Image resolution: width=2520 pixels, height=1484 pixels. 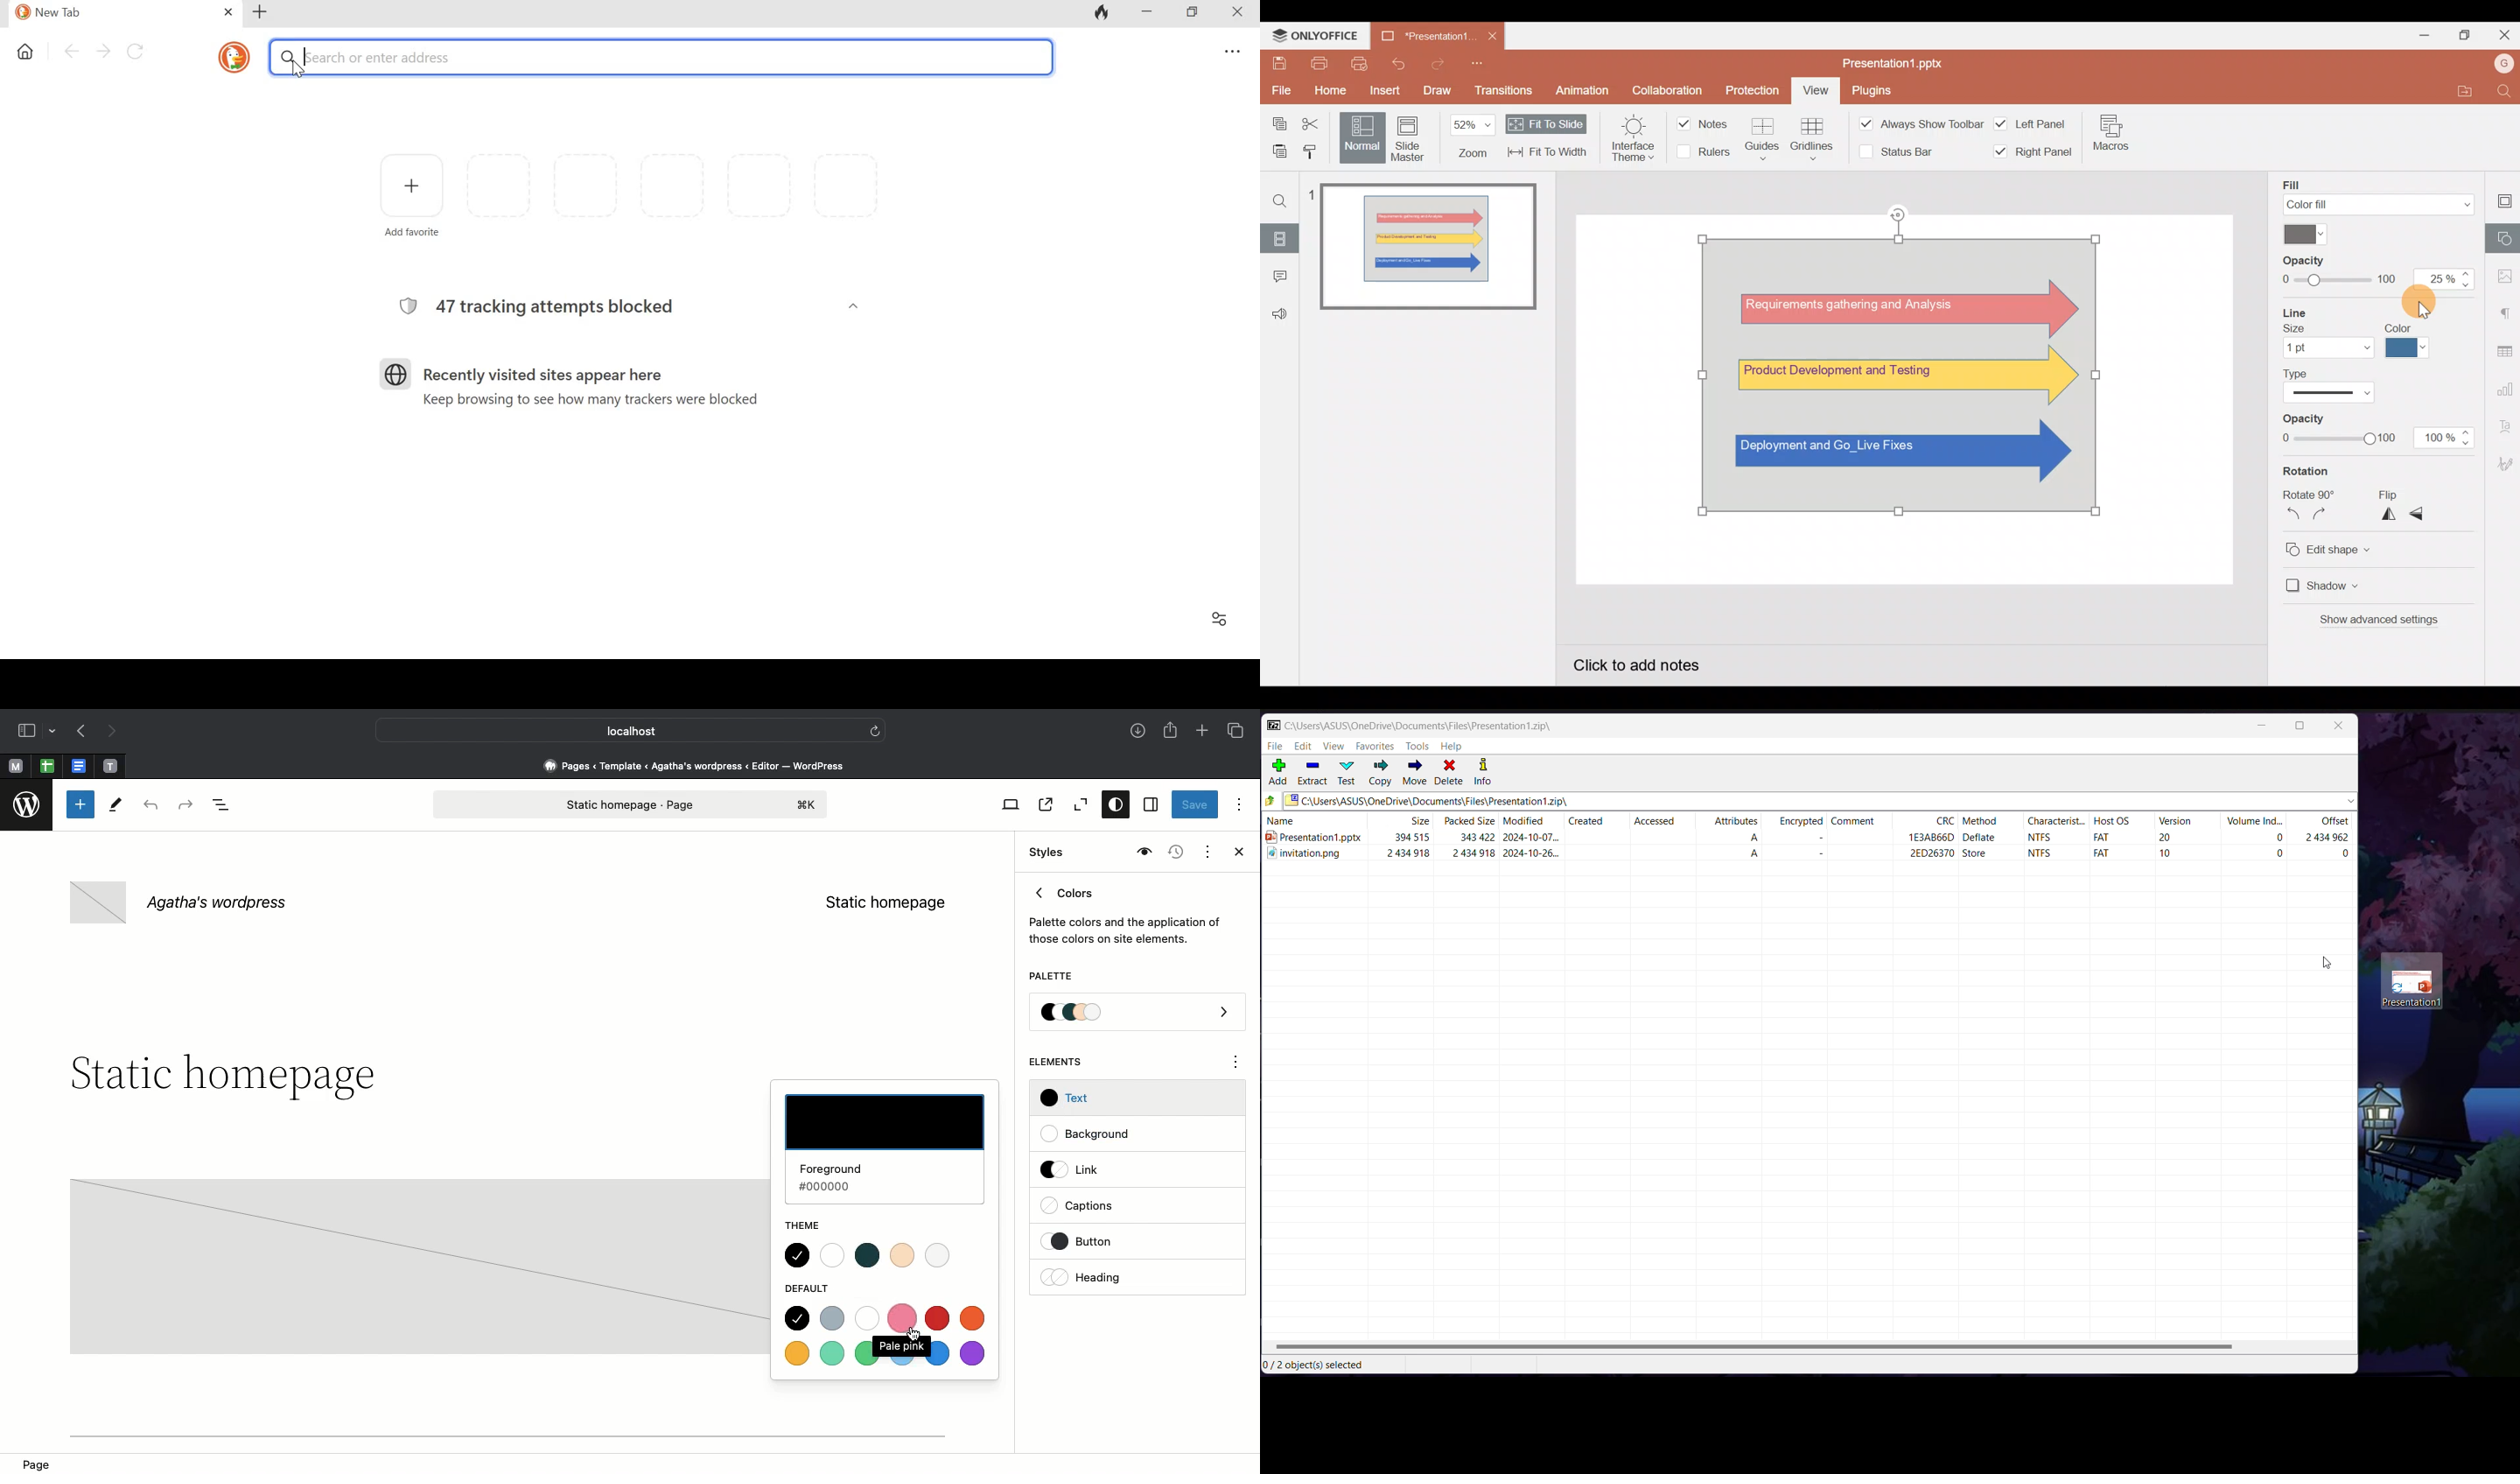 I want to click on Line size, so click(x=2324, y=332).